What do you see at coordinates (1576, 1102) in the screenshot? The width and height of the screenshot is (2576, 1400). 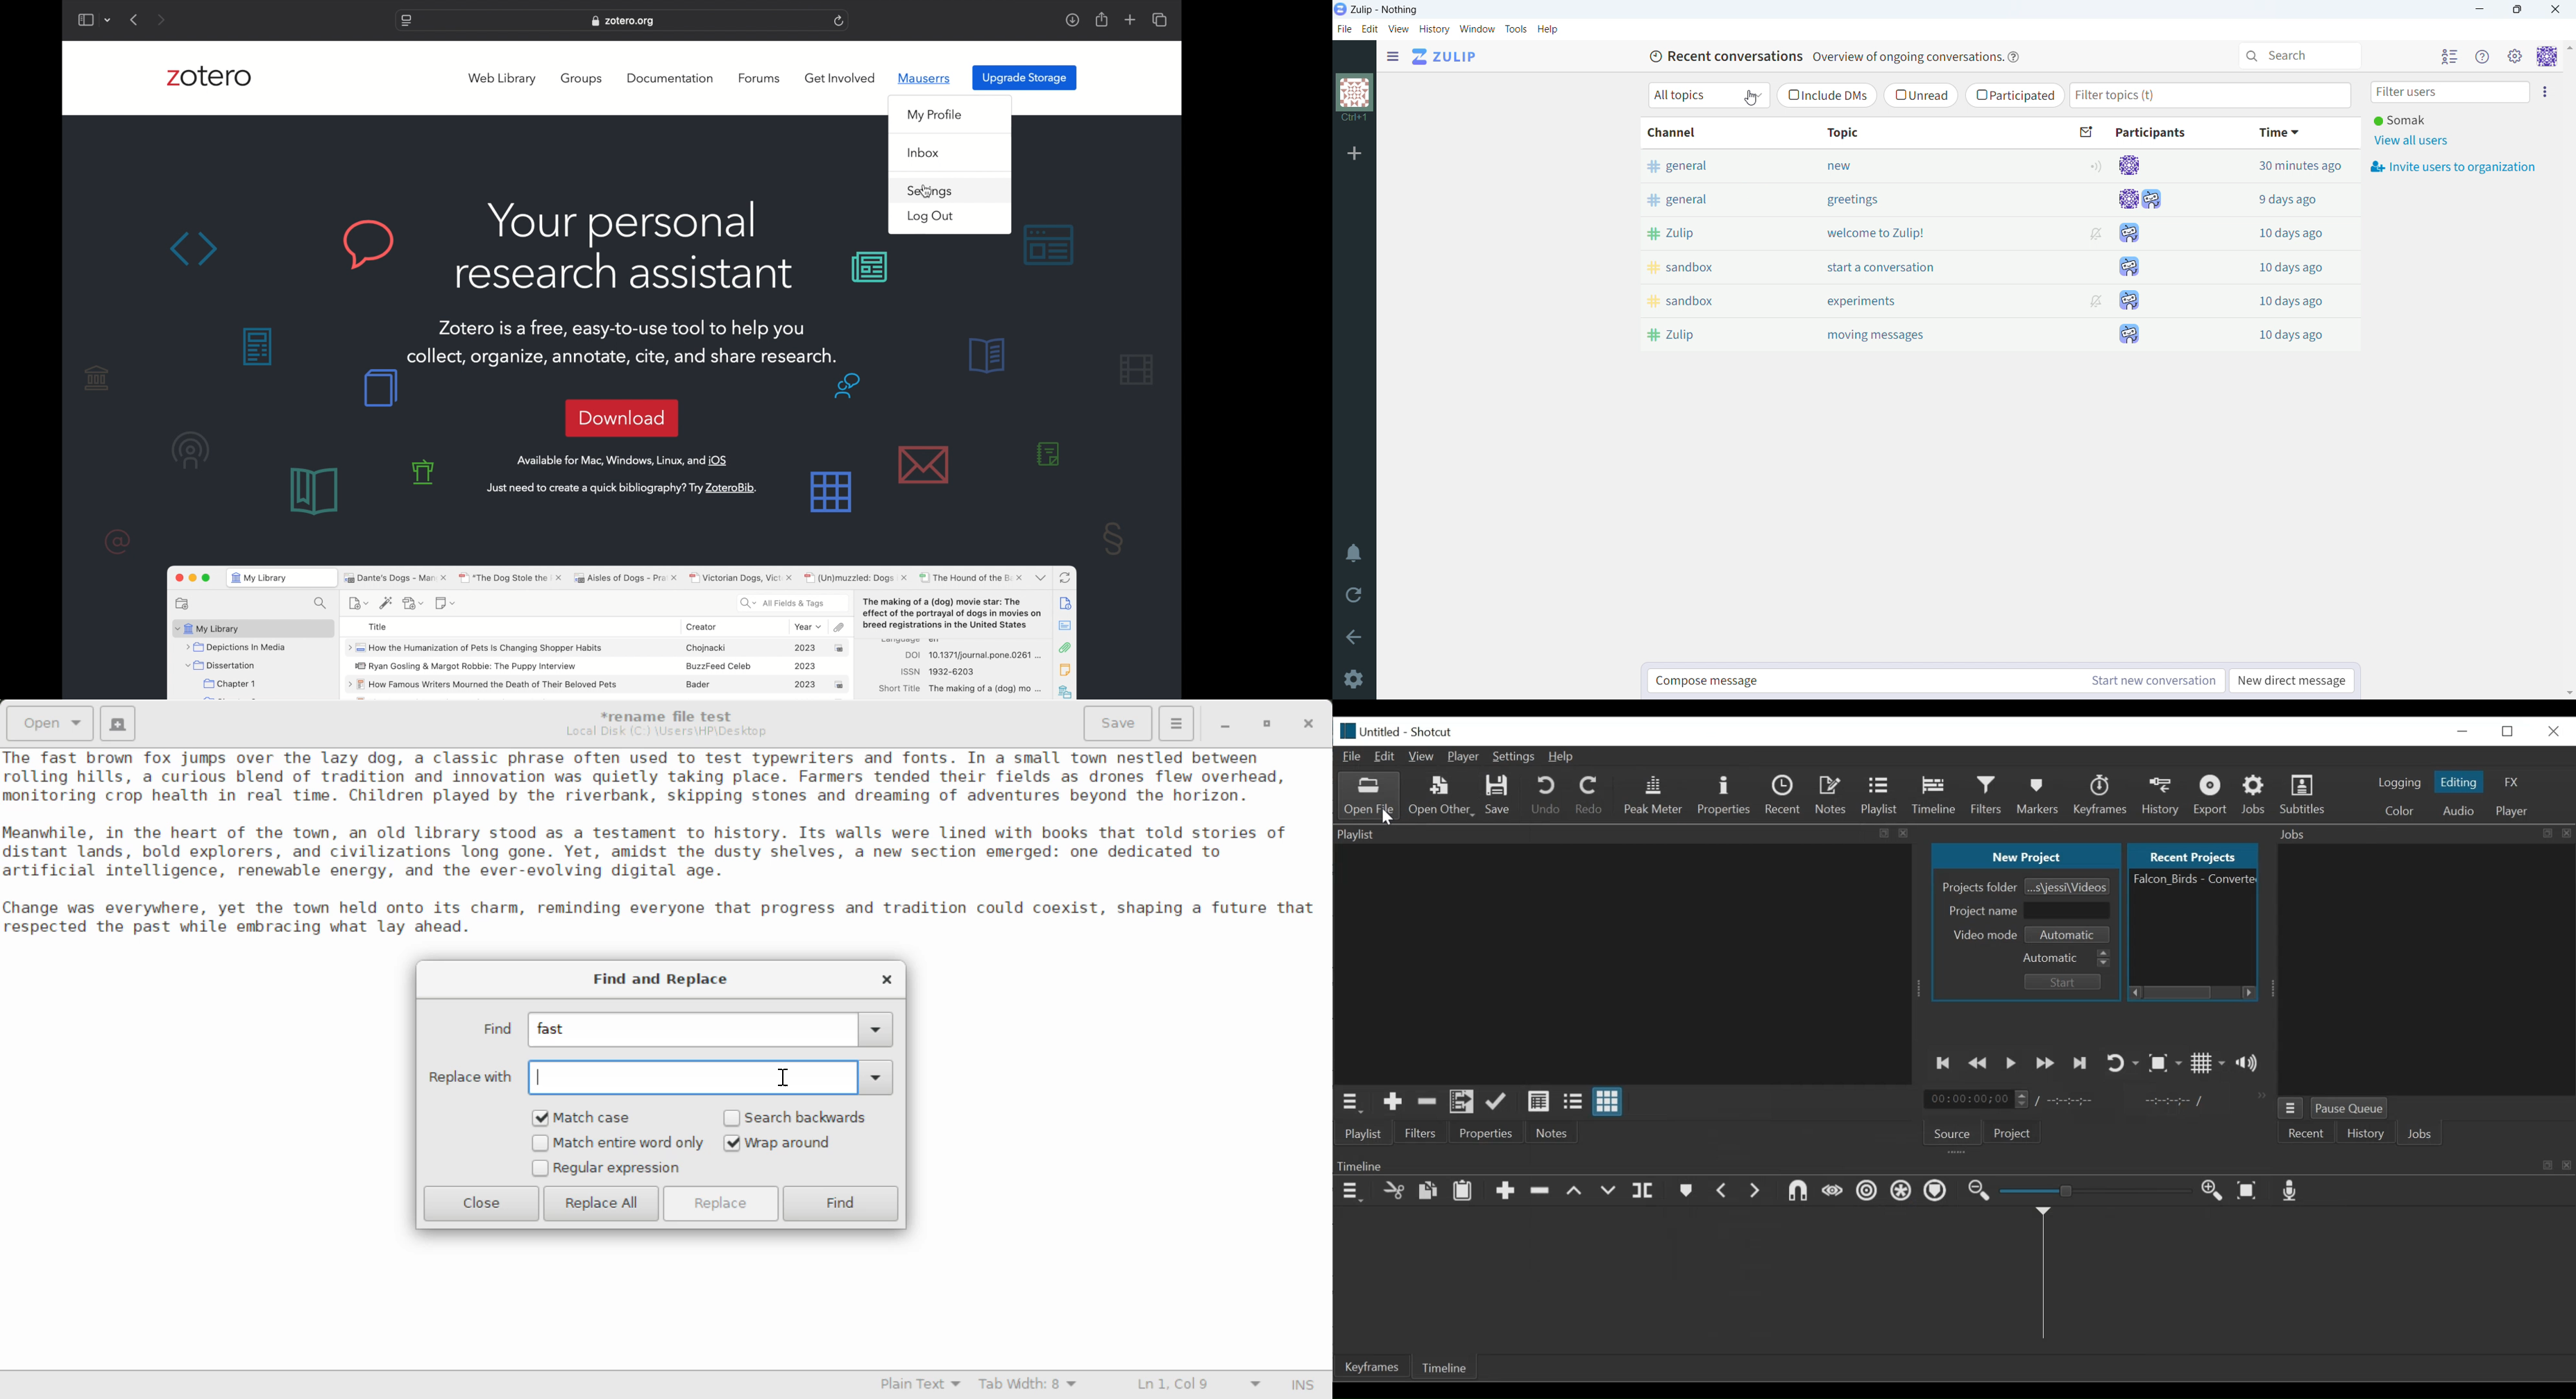 I see `View as files` at bounding box center [1576, 1102].